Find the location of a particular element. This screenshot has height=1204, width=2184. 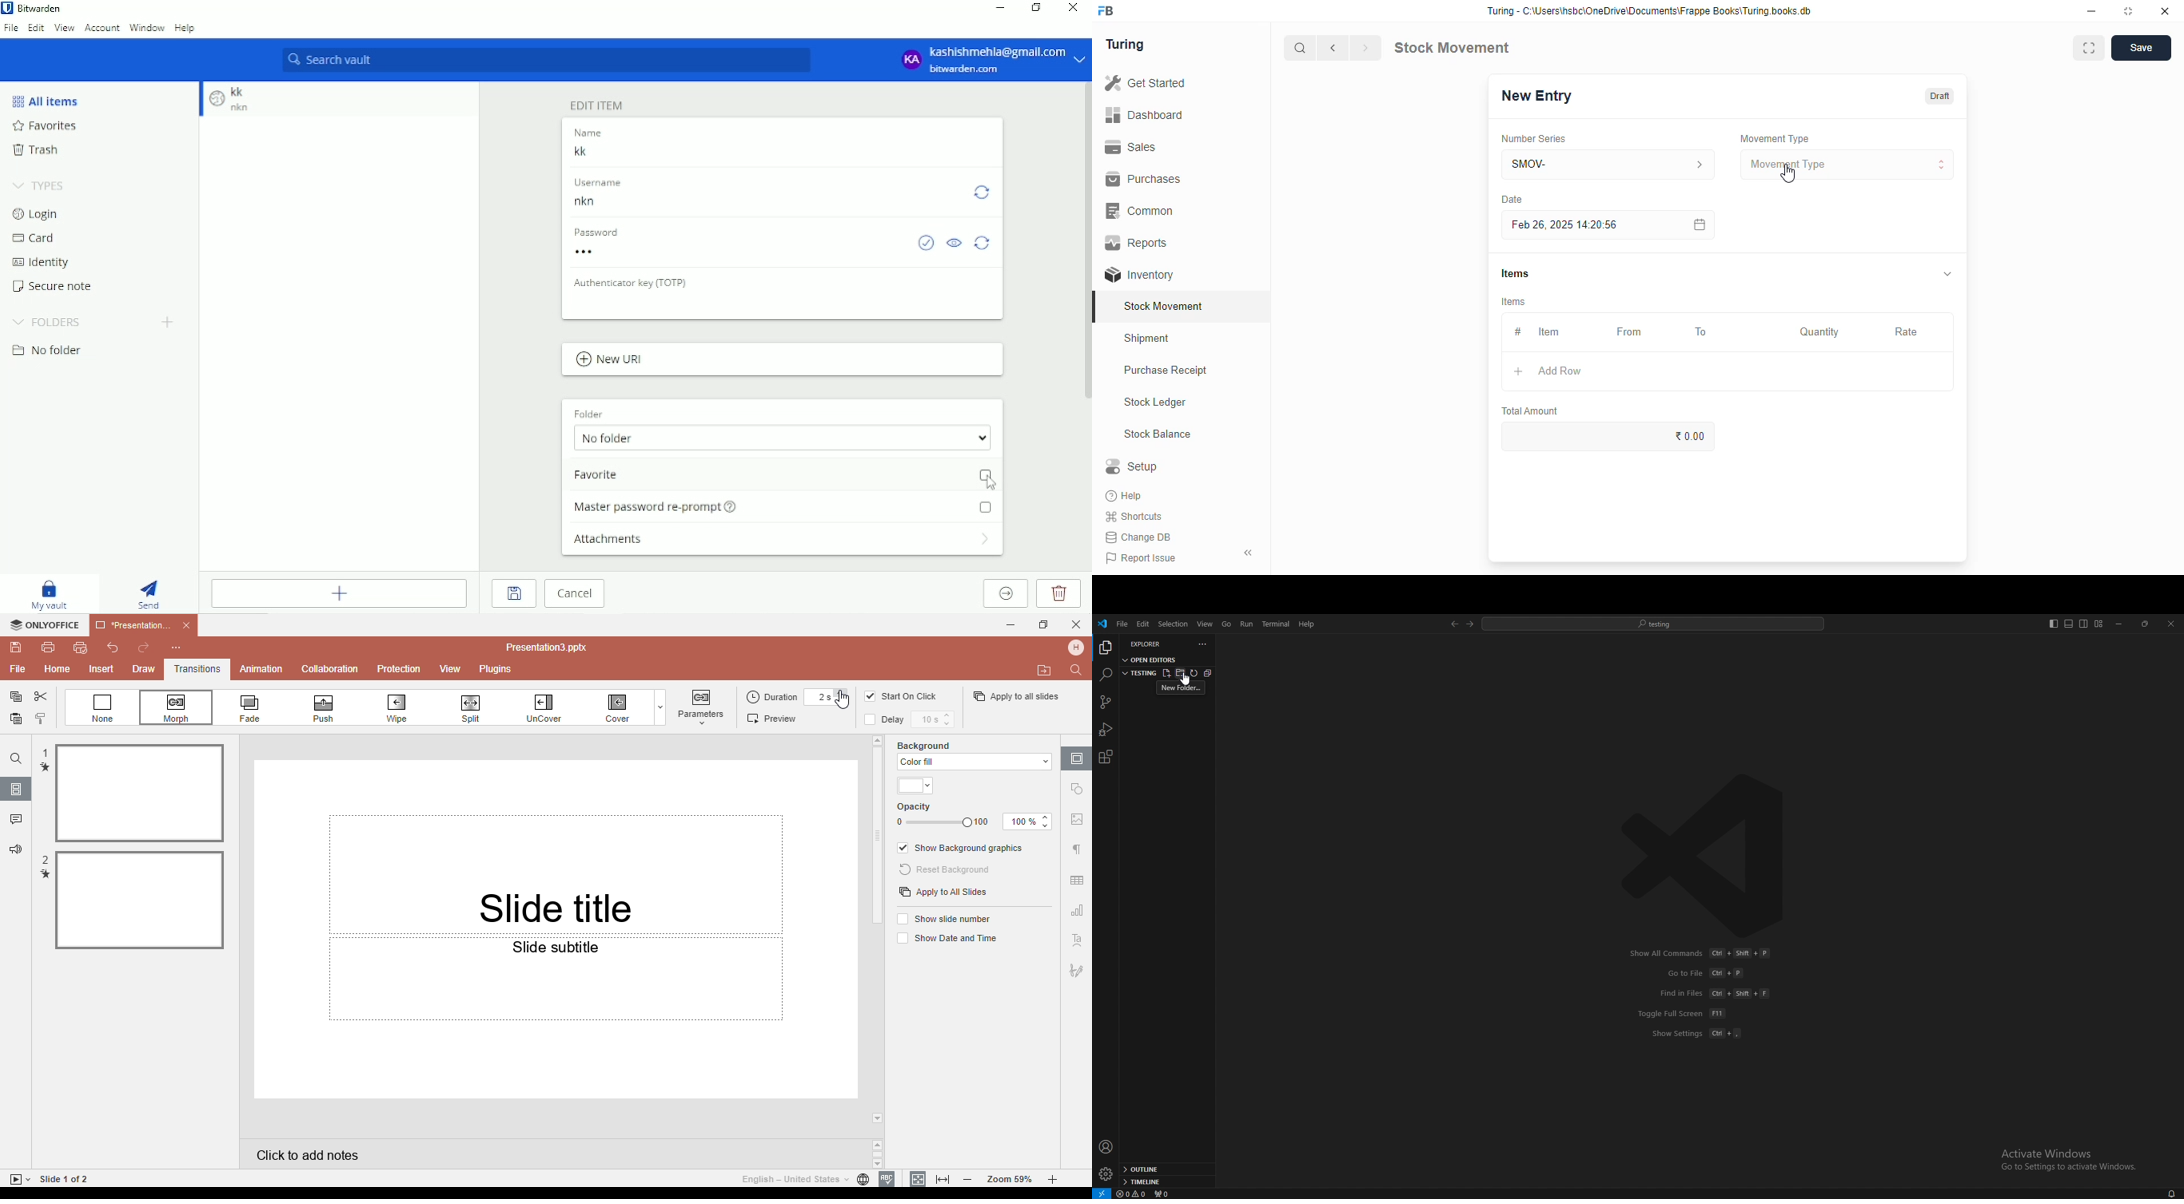

Send is located at coordinates (148, 595).